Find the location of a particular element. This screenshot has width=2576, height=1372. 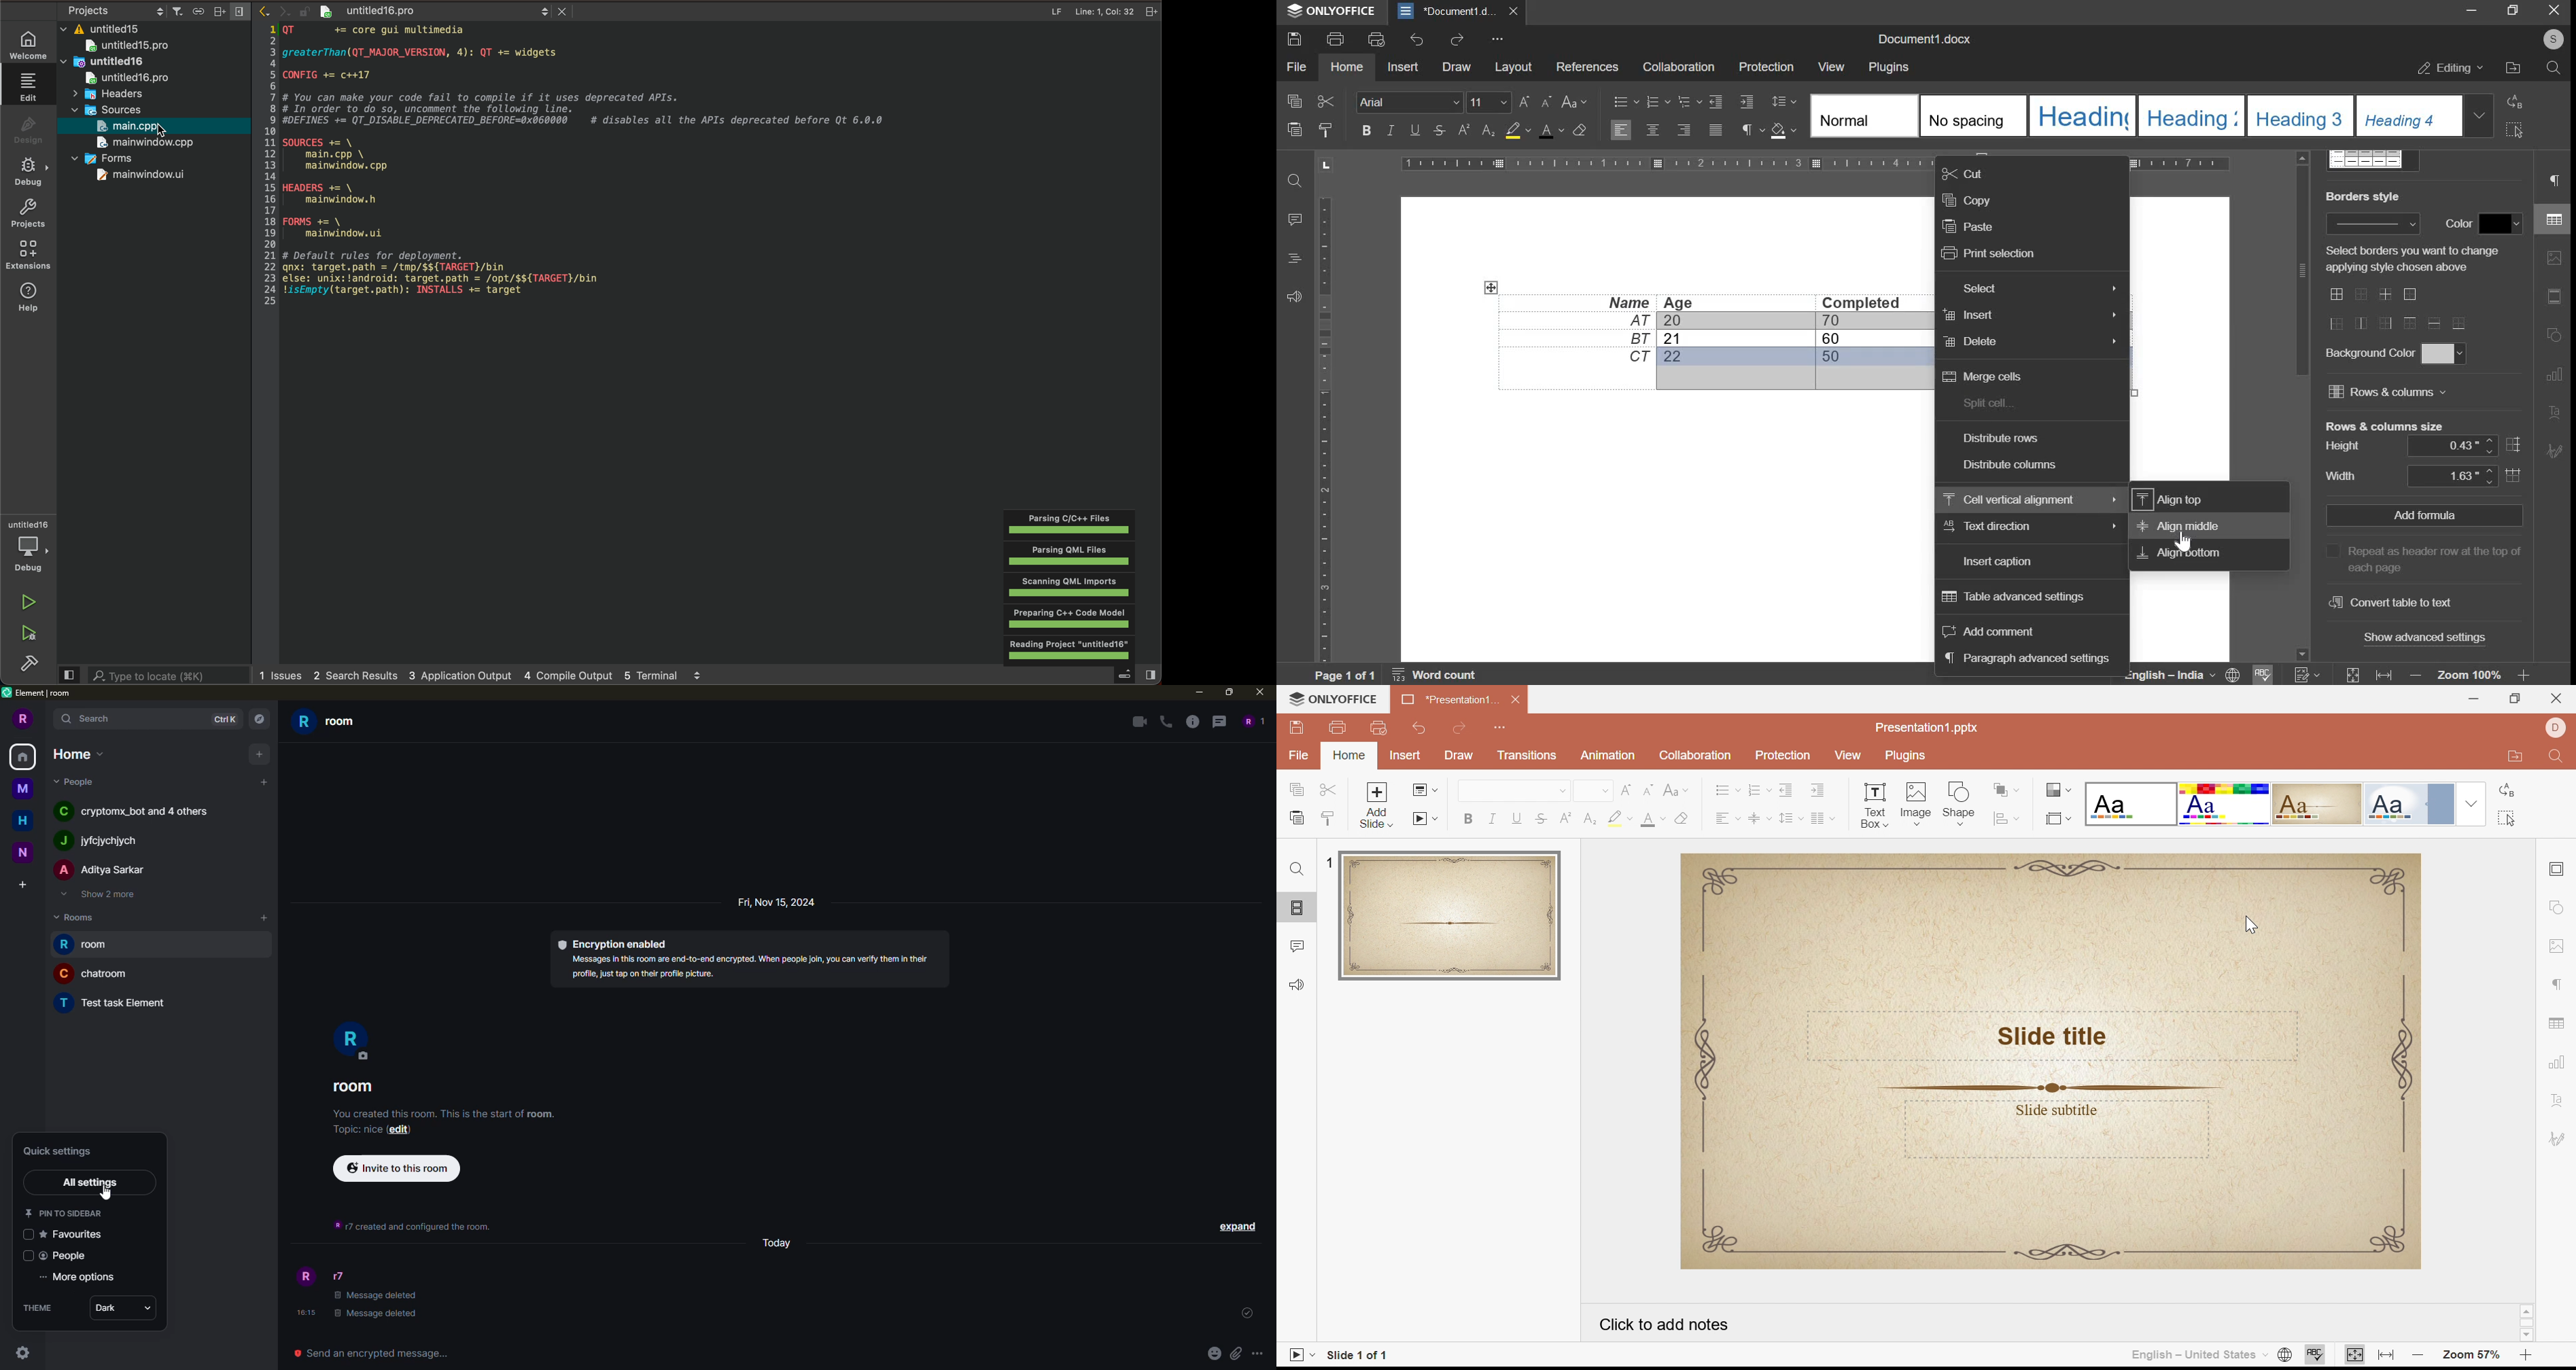

View is located at coordinates (1849, 755).